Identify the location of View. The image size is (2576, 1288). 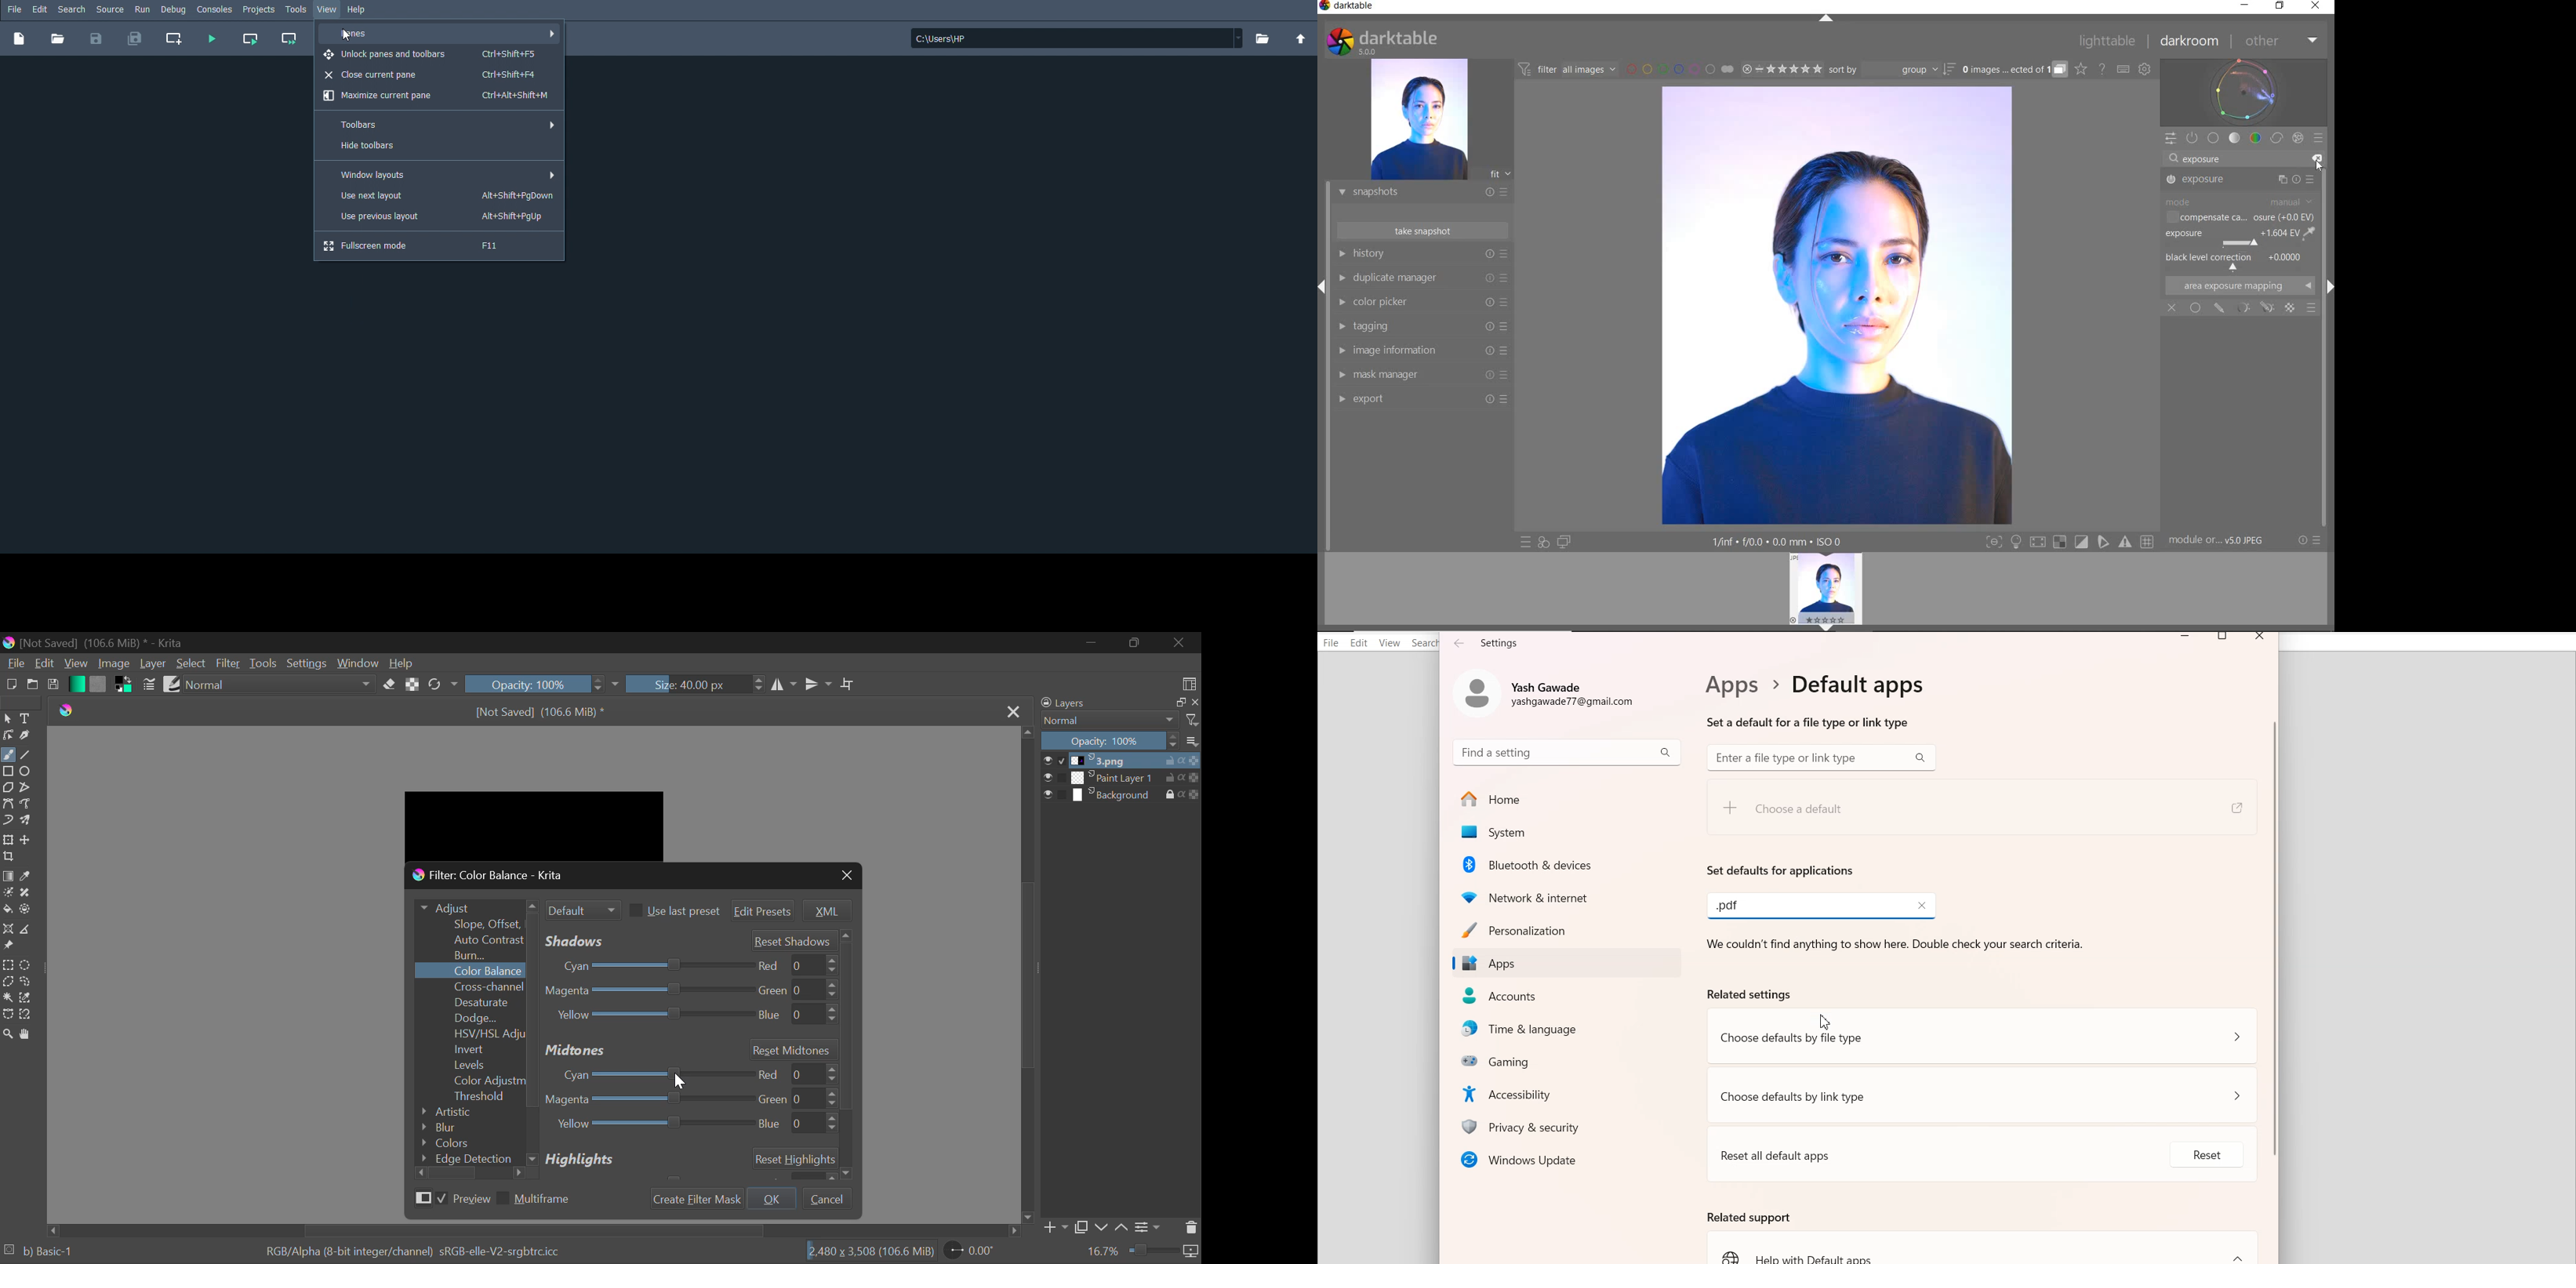
(327, 9).